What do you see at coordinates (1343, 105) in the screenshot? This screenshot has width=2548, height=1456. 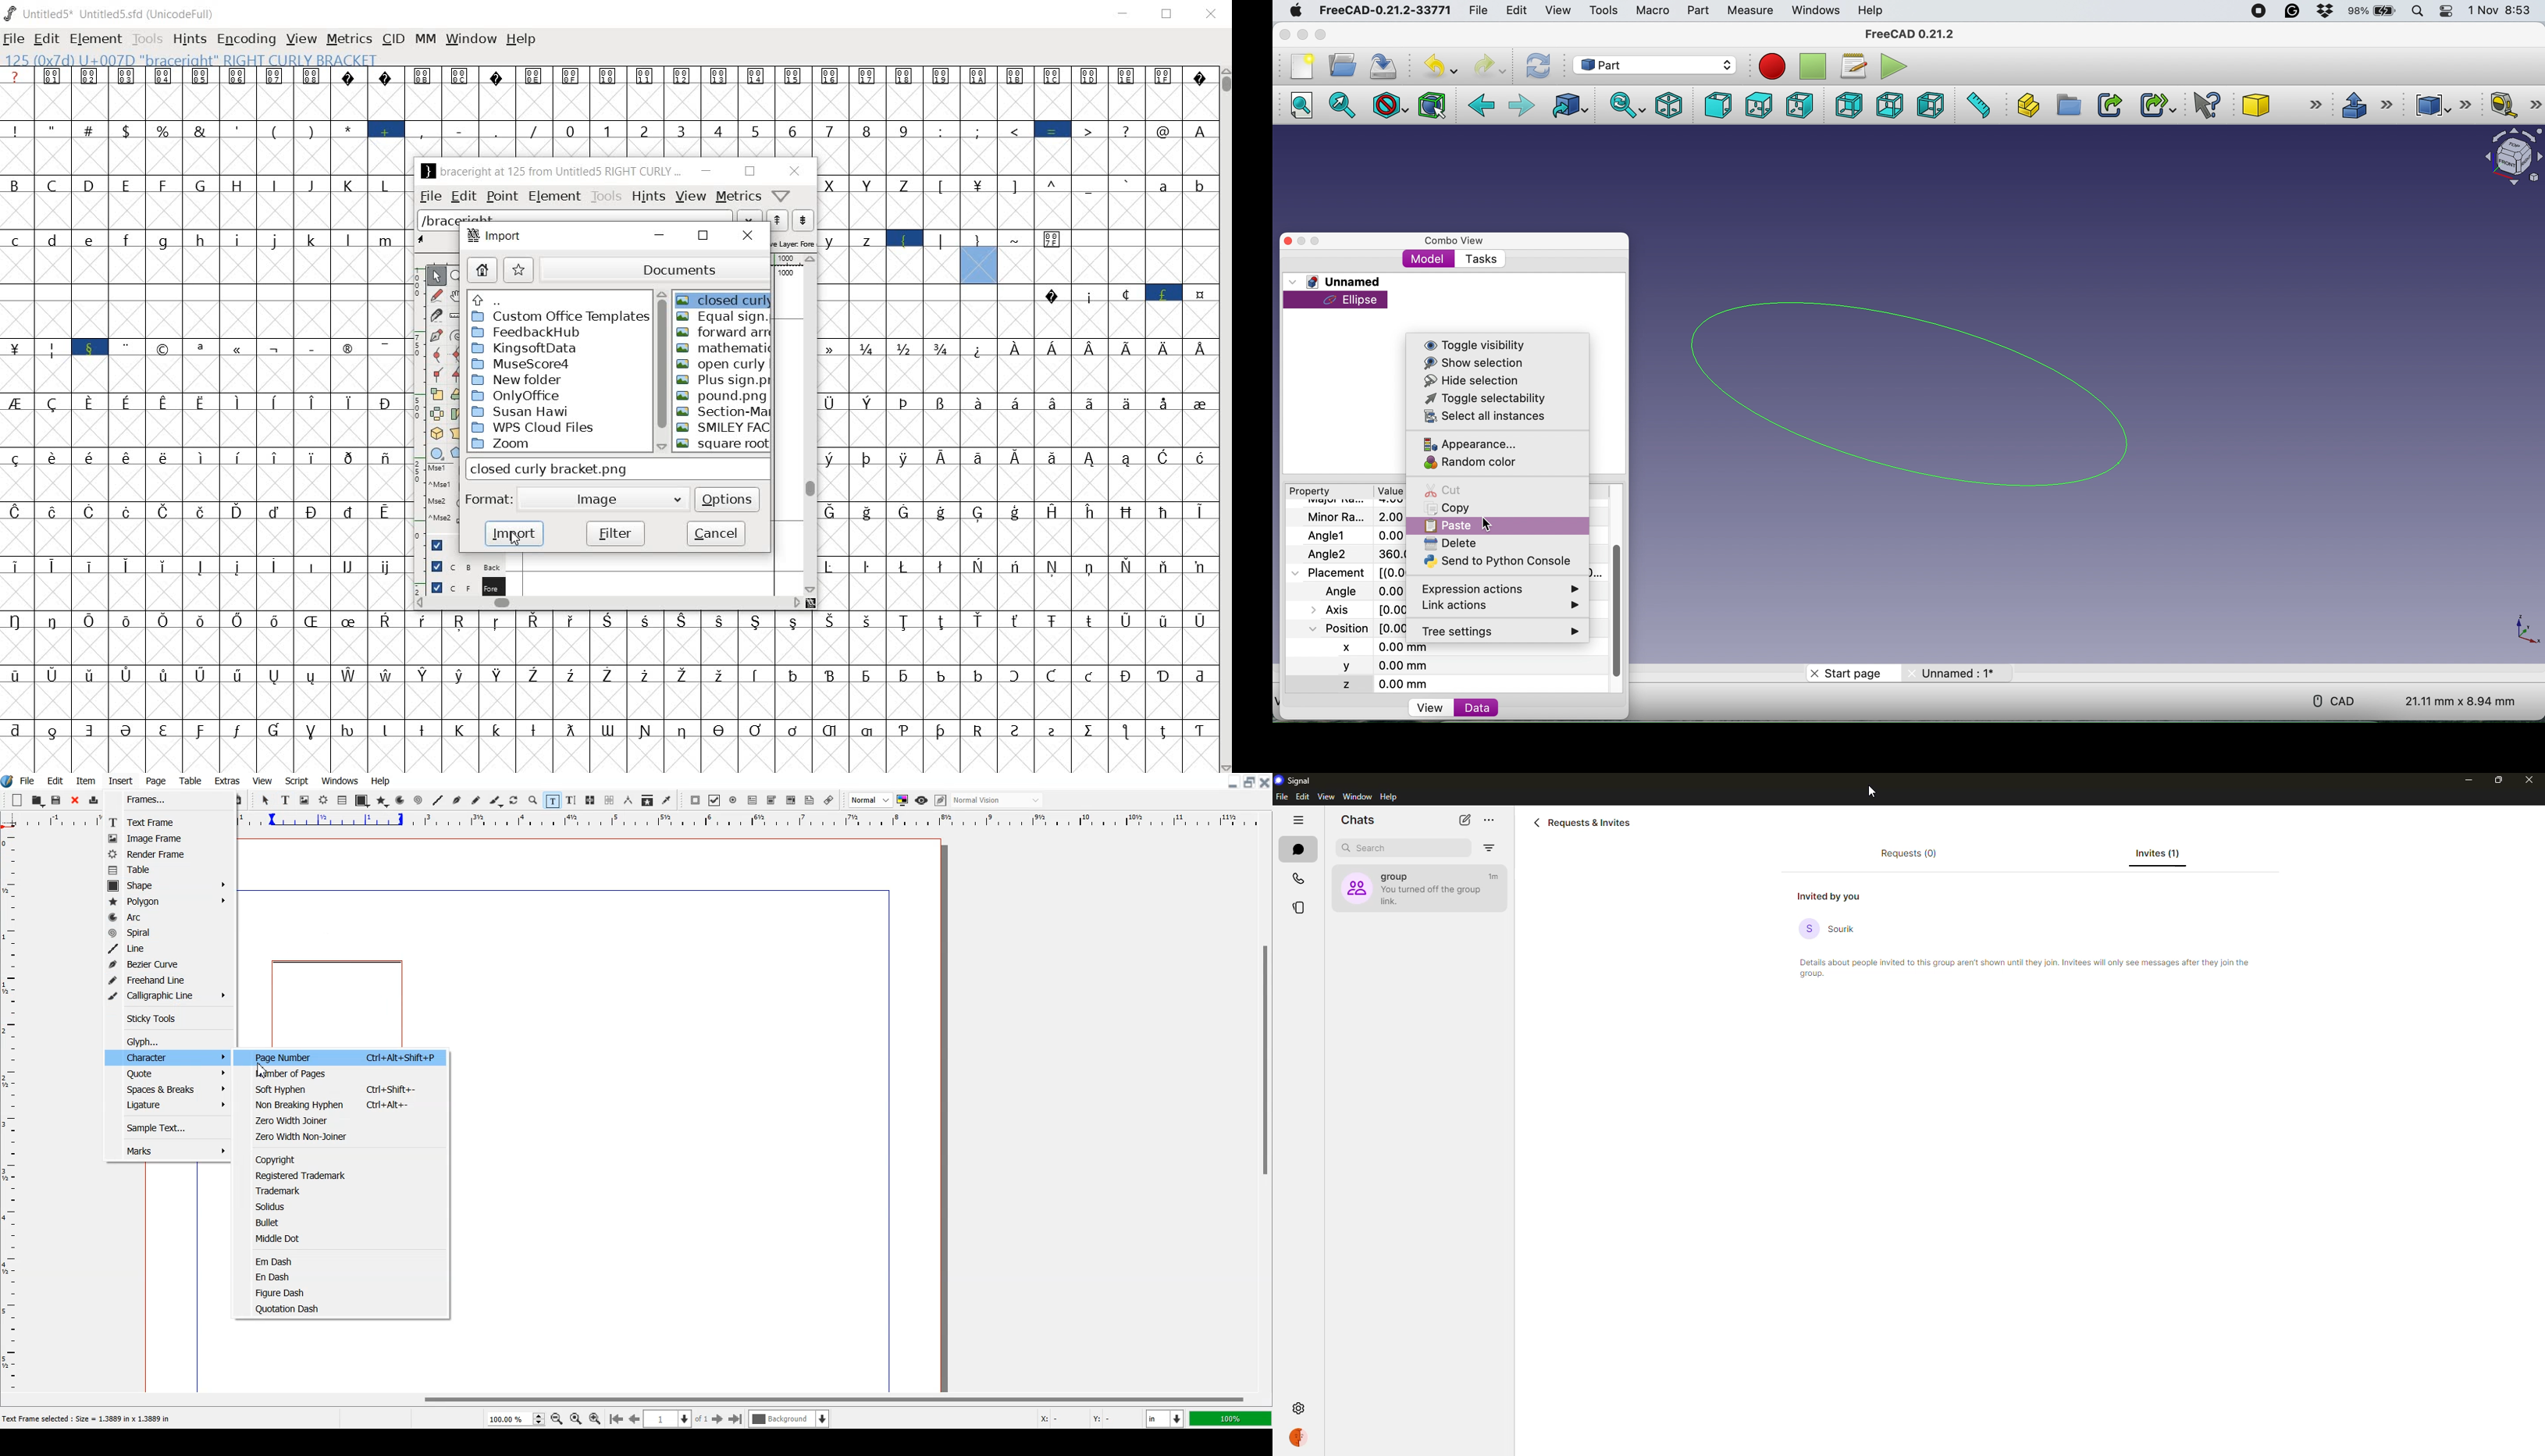 I see `fit selection` at bounding box center [1343, 105].